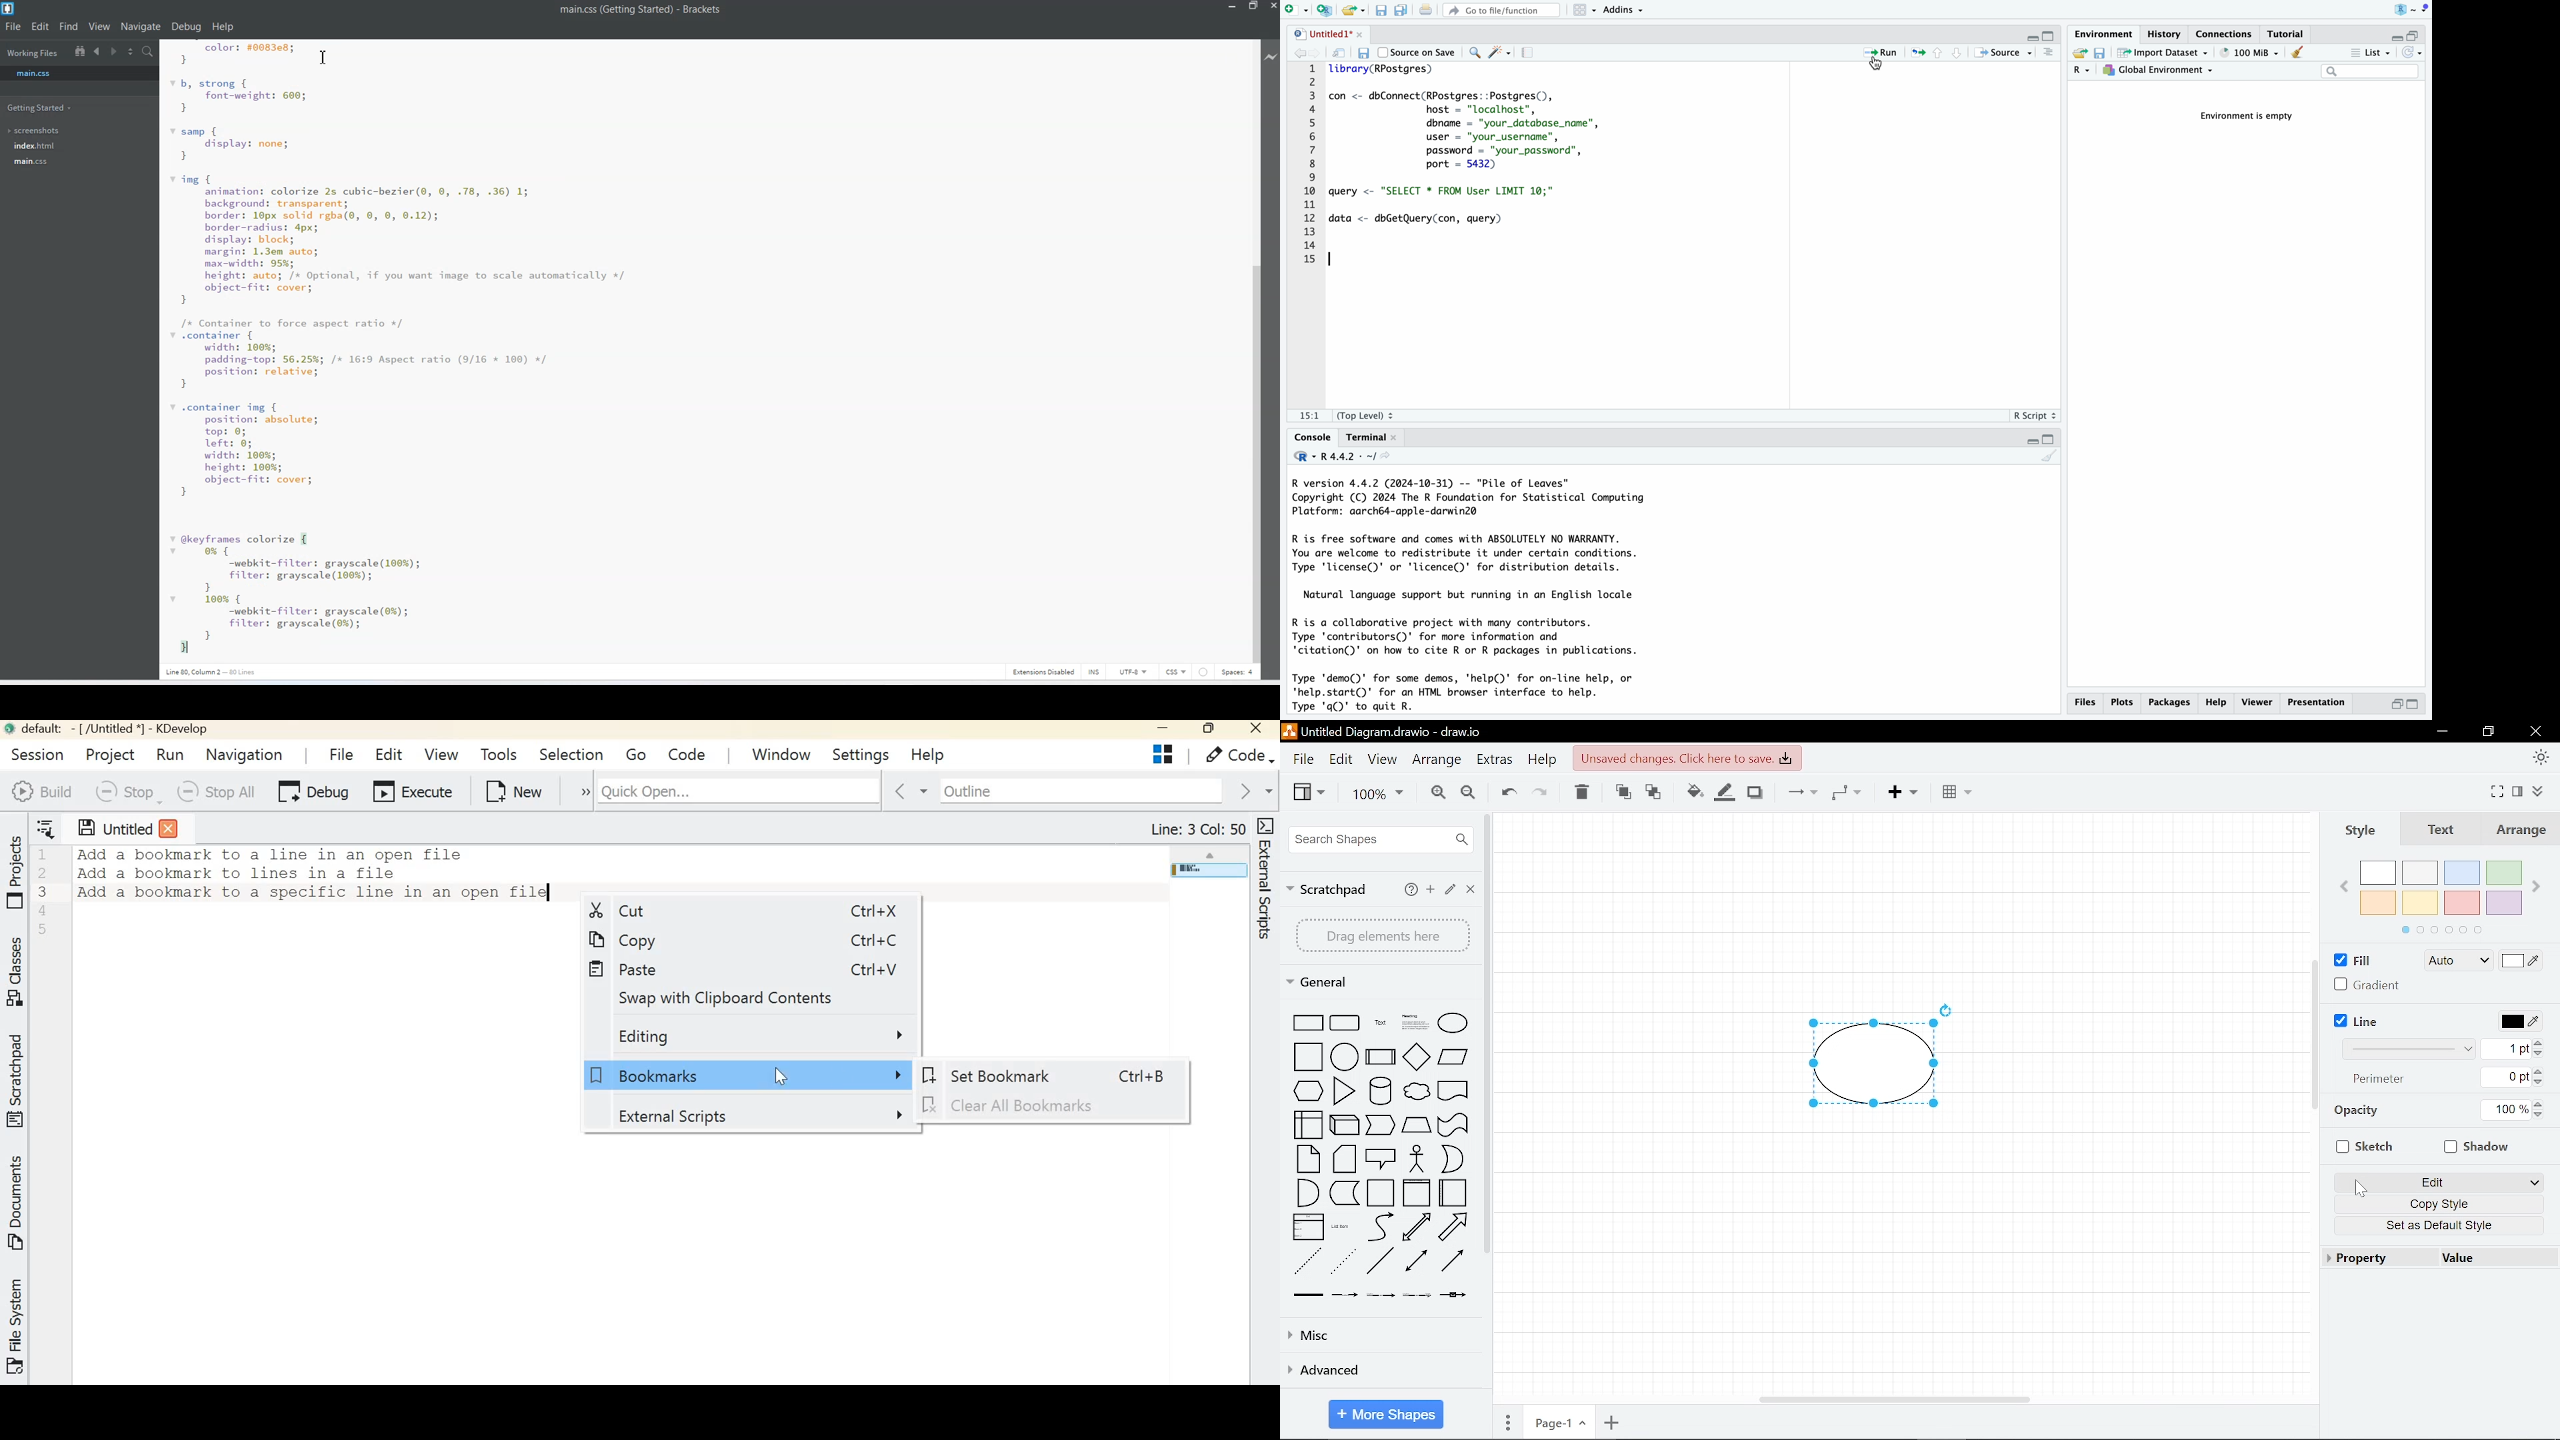 This screenshot has width=2576, height=1456. What do you see at coordinates (2438, 831) in the screenshot?
I see `Text` at bounding box center [2438, 831].